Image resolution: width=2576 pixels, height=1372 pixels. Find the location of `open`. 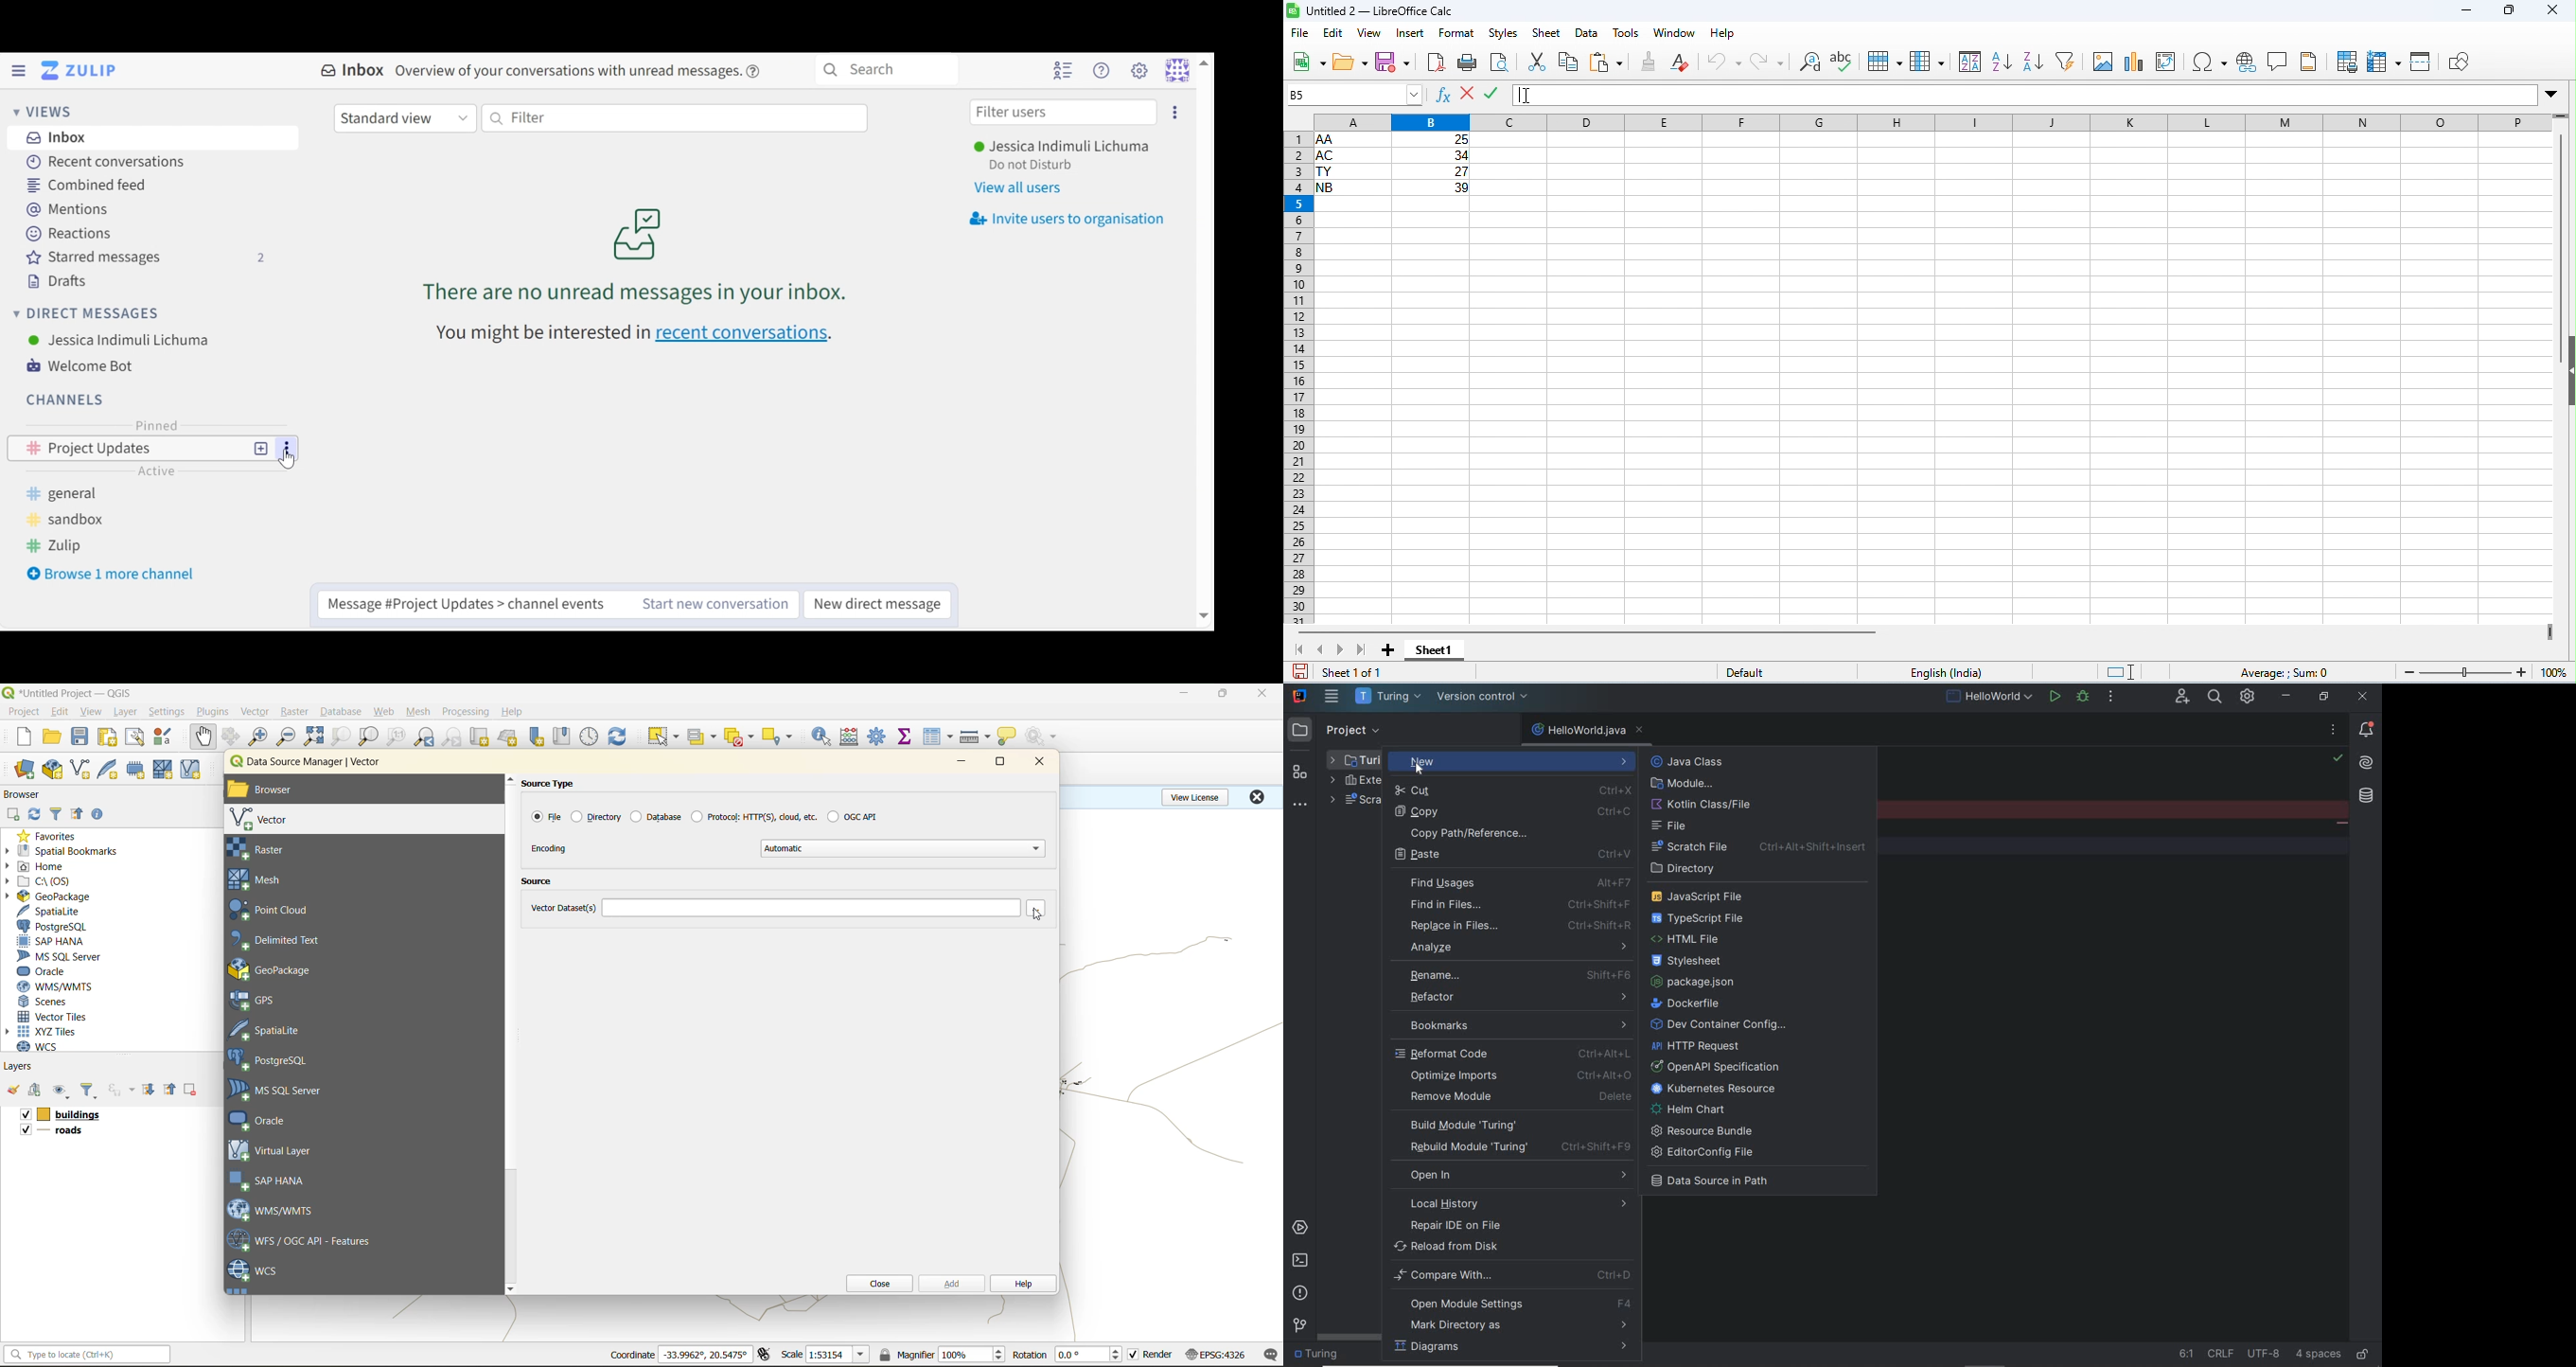

open is located at coordinates (13, 1090).